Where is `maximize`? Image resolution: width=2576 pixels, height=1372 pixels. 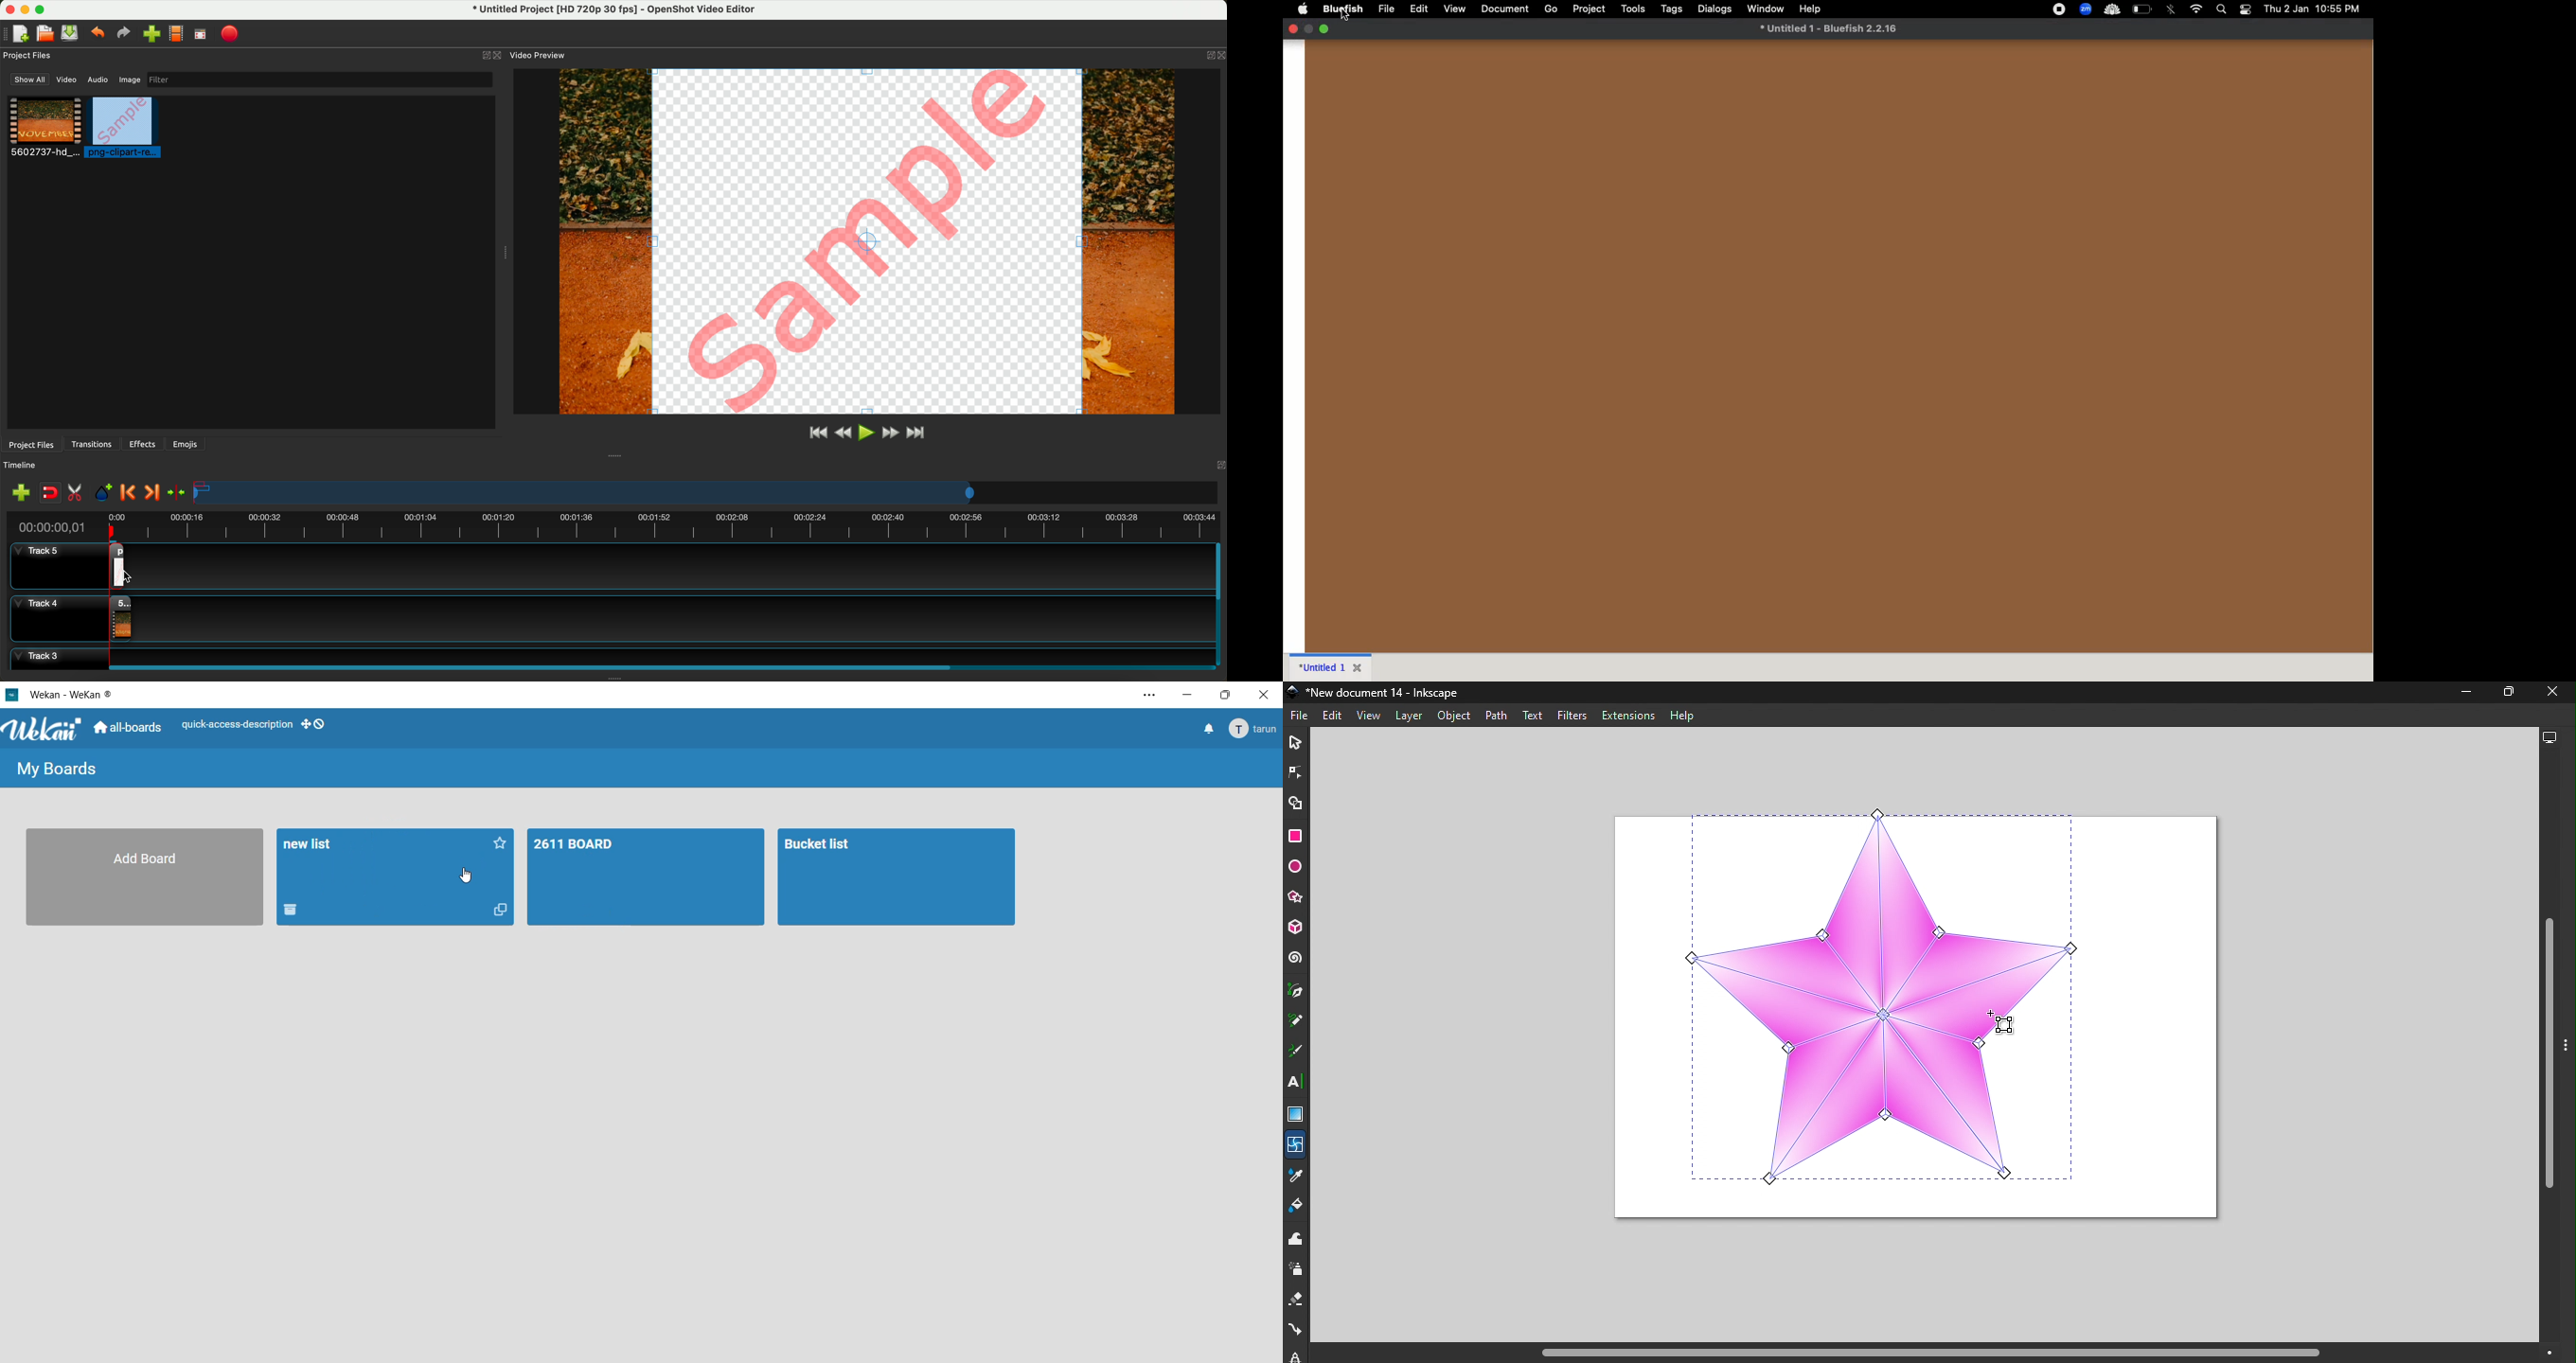
maximize is located at coordinates (1227, 695).